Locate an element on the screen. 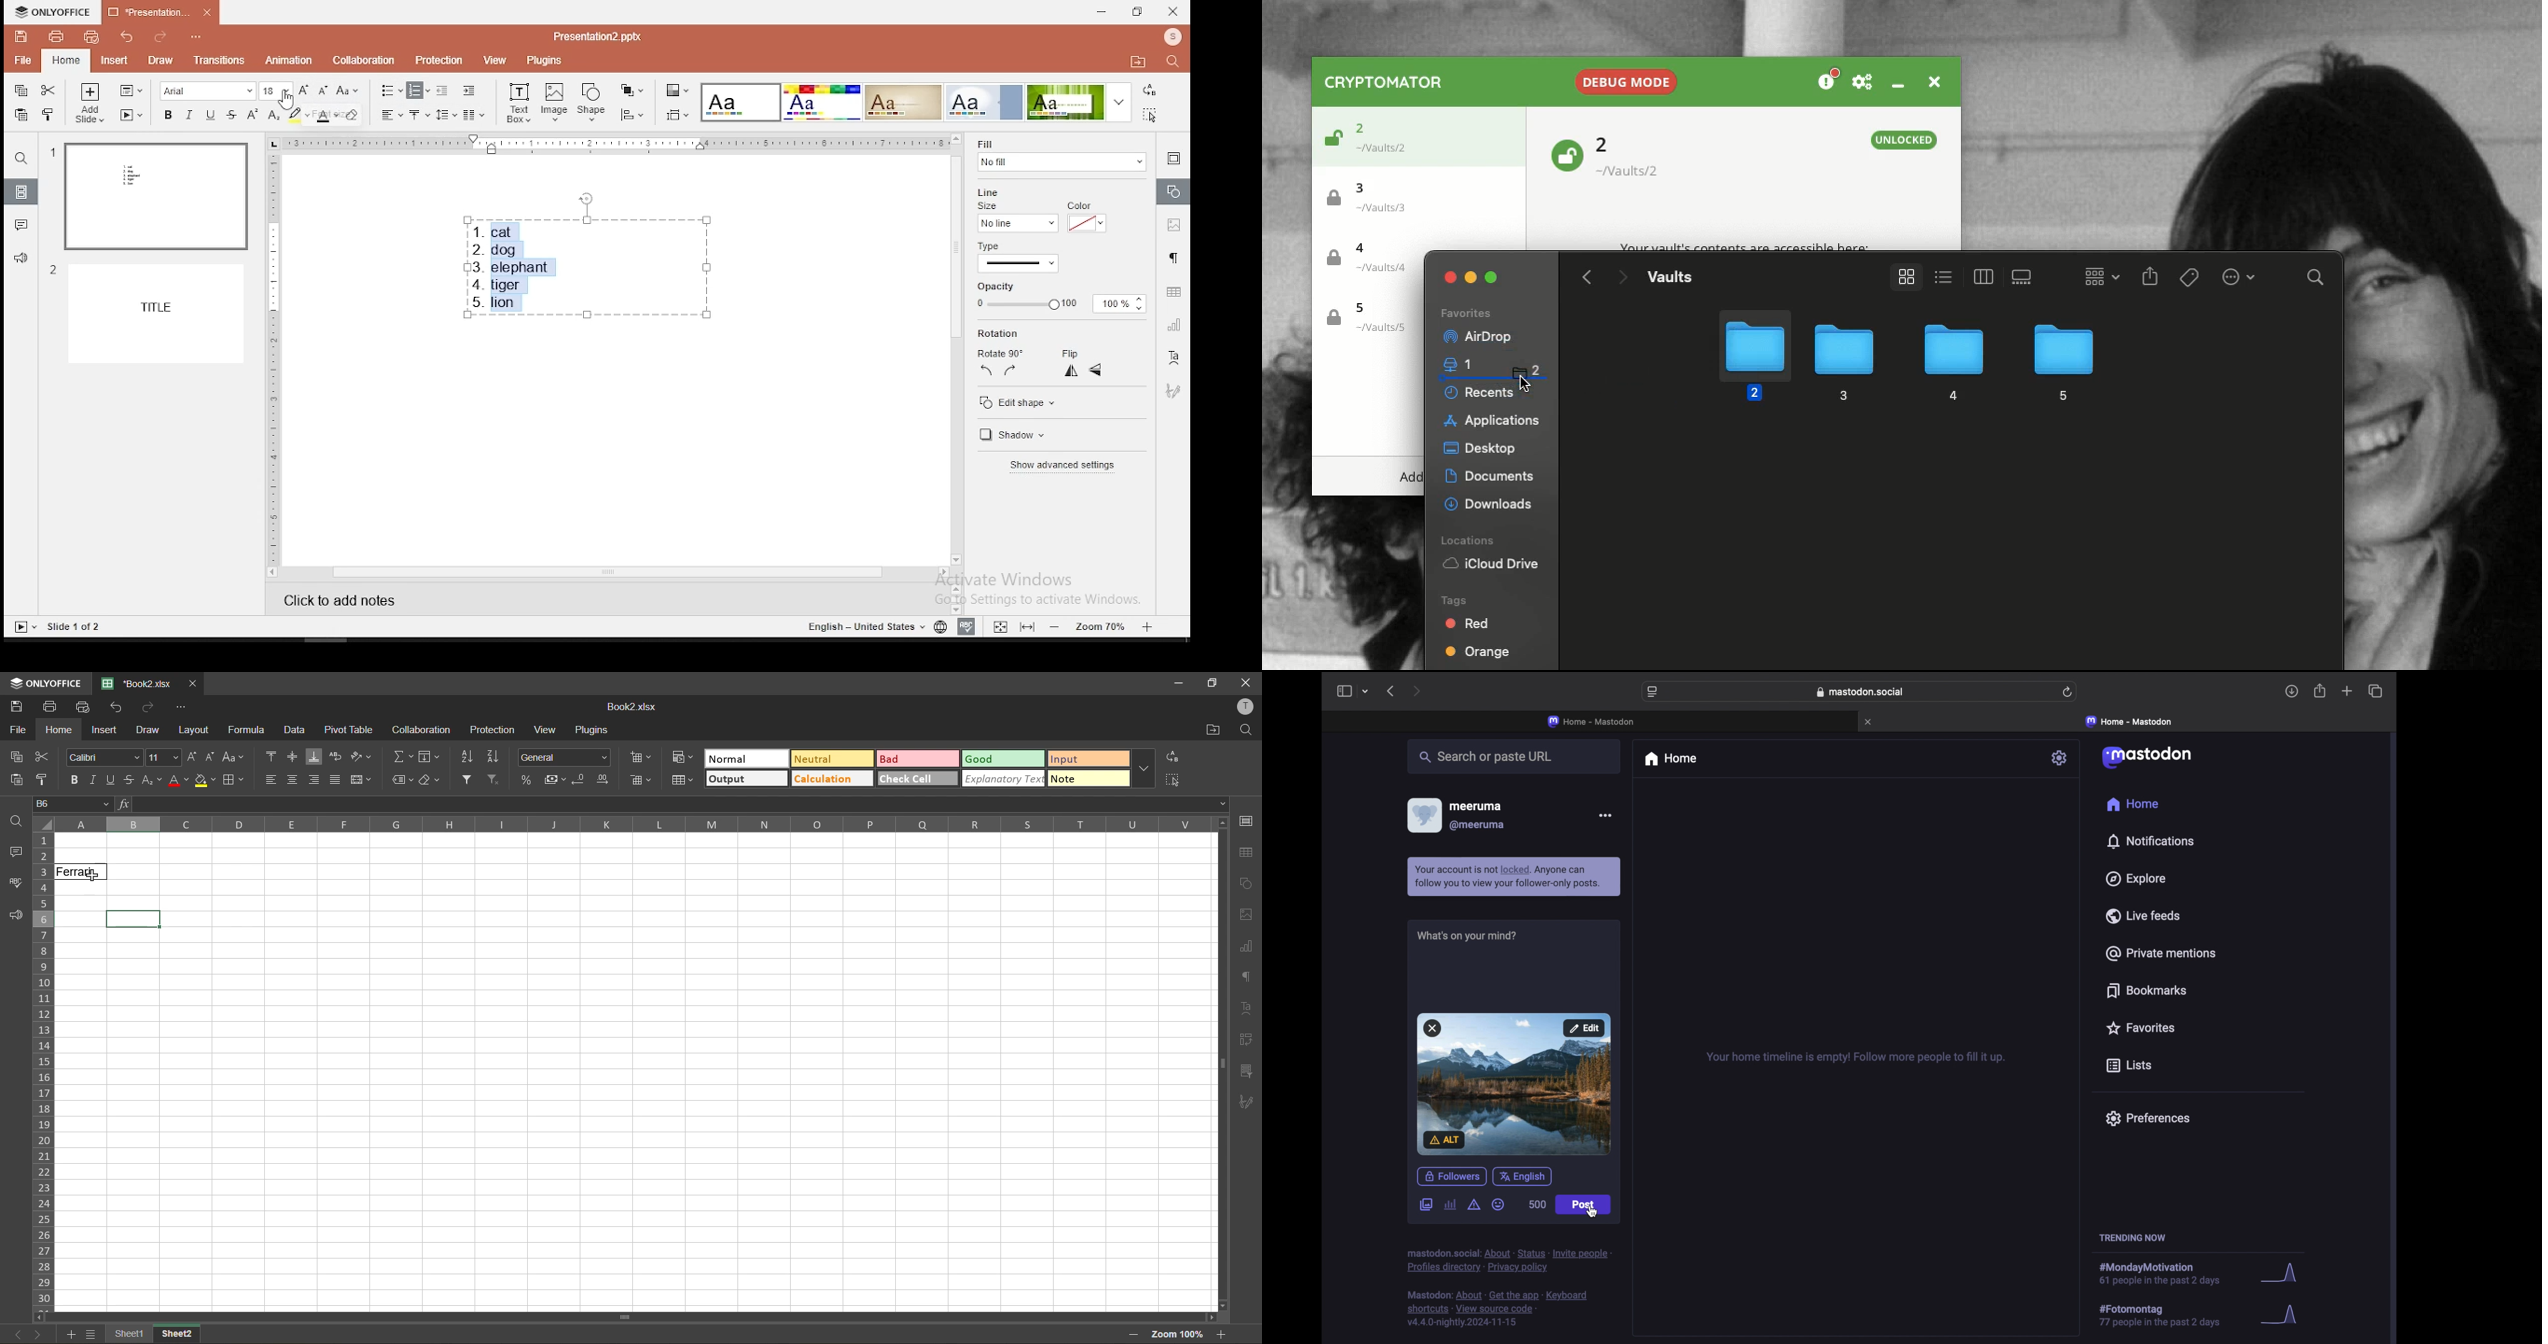 This screenshot has width=2548, height=1344. align objects is located at coordinates (631, 115).